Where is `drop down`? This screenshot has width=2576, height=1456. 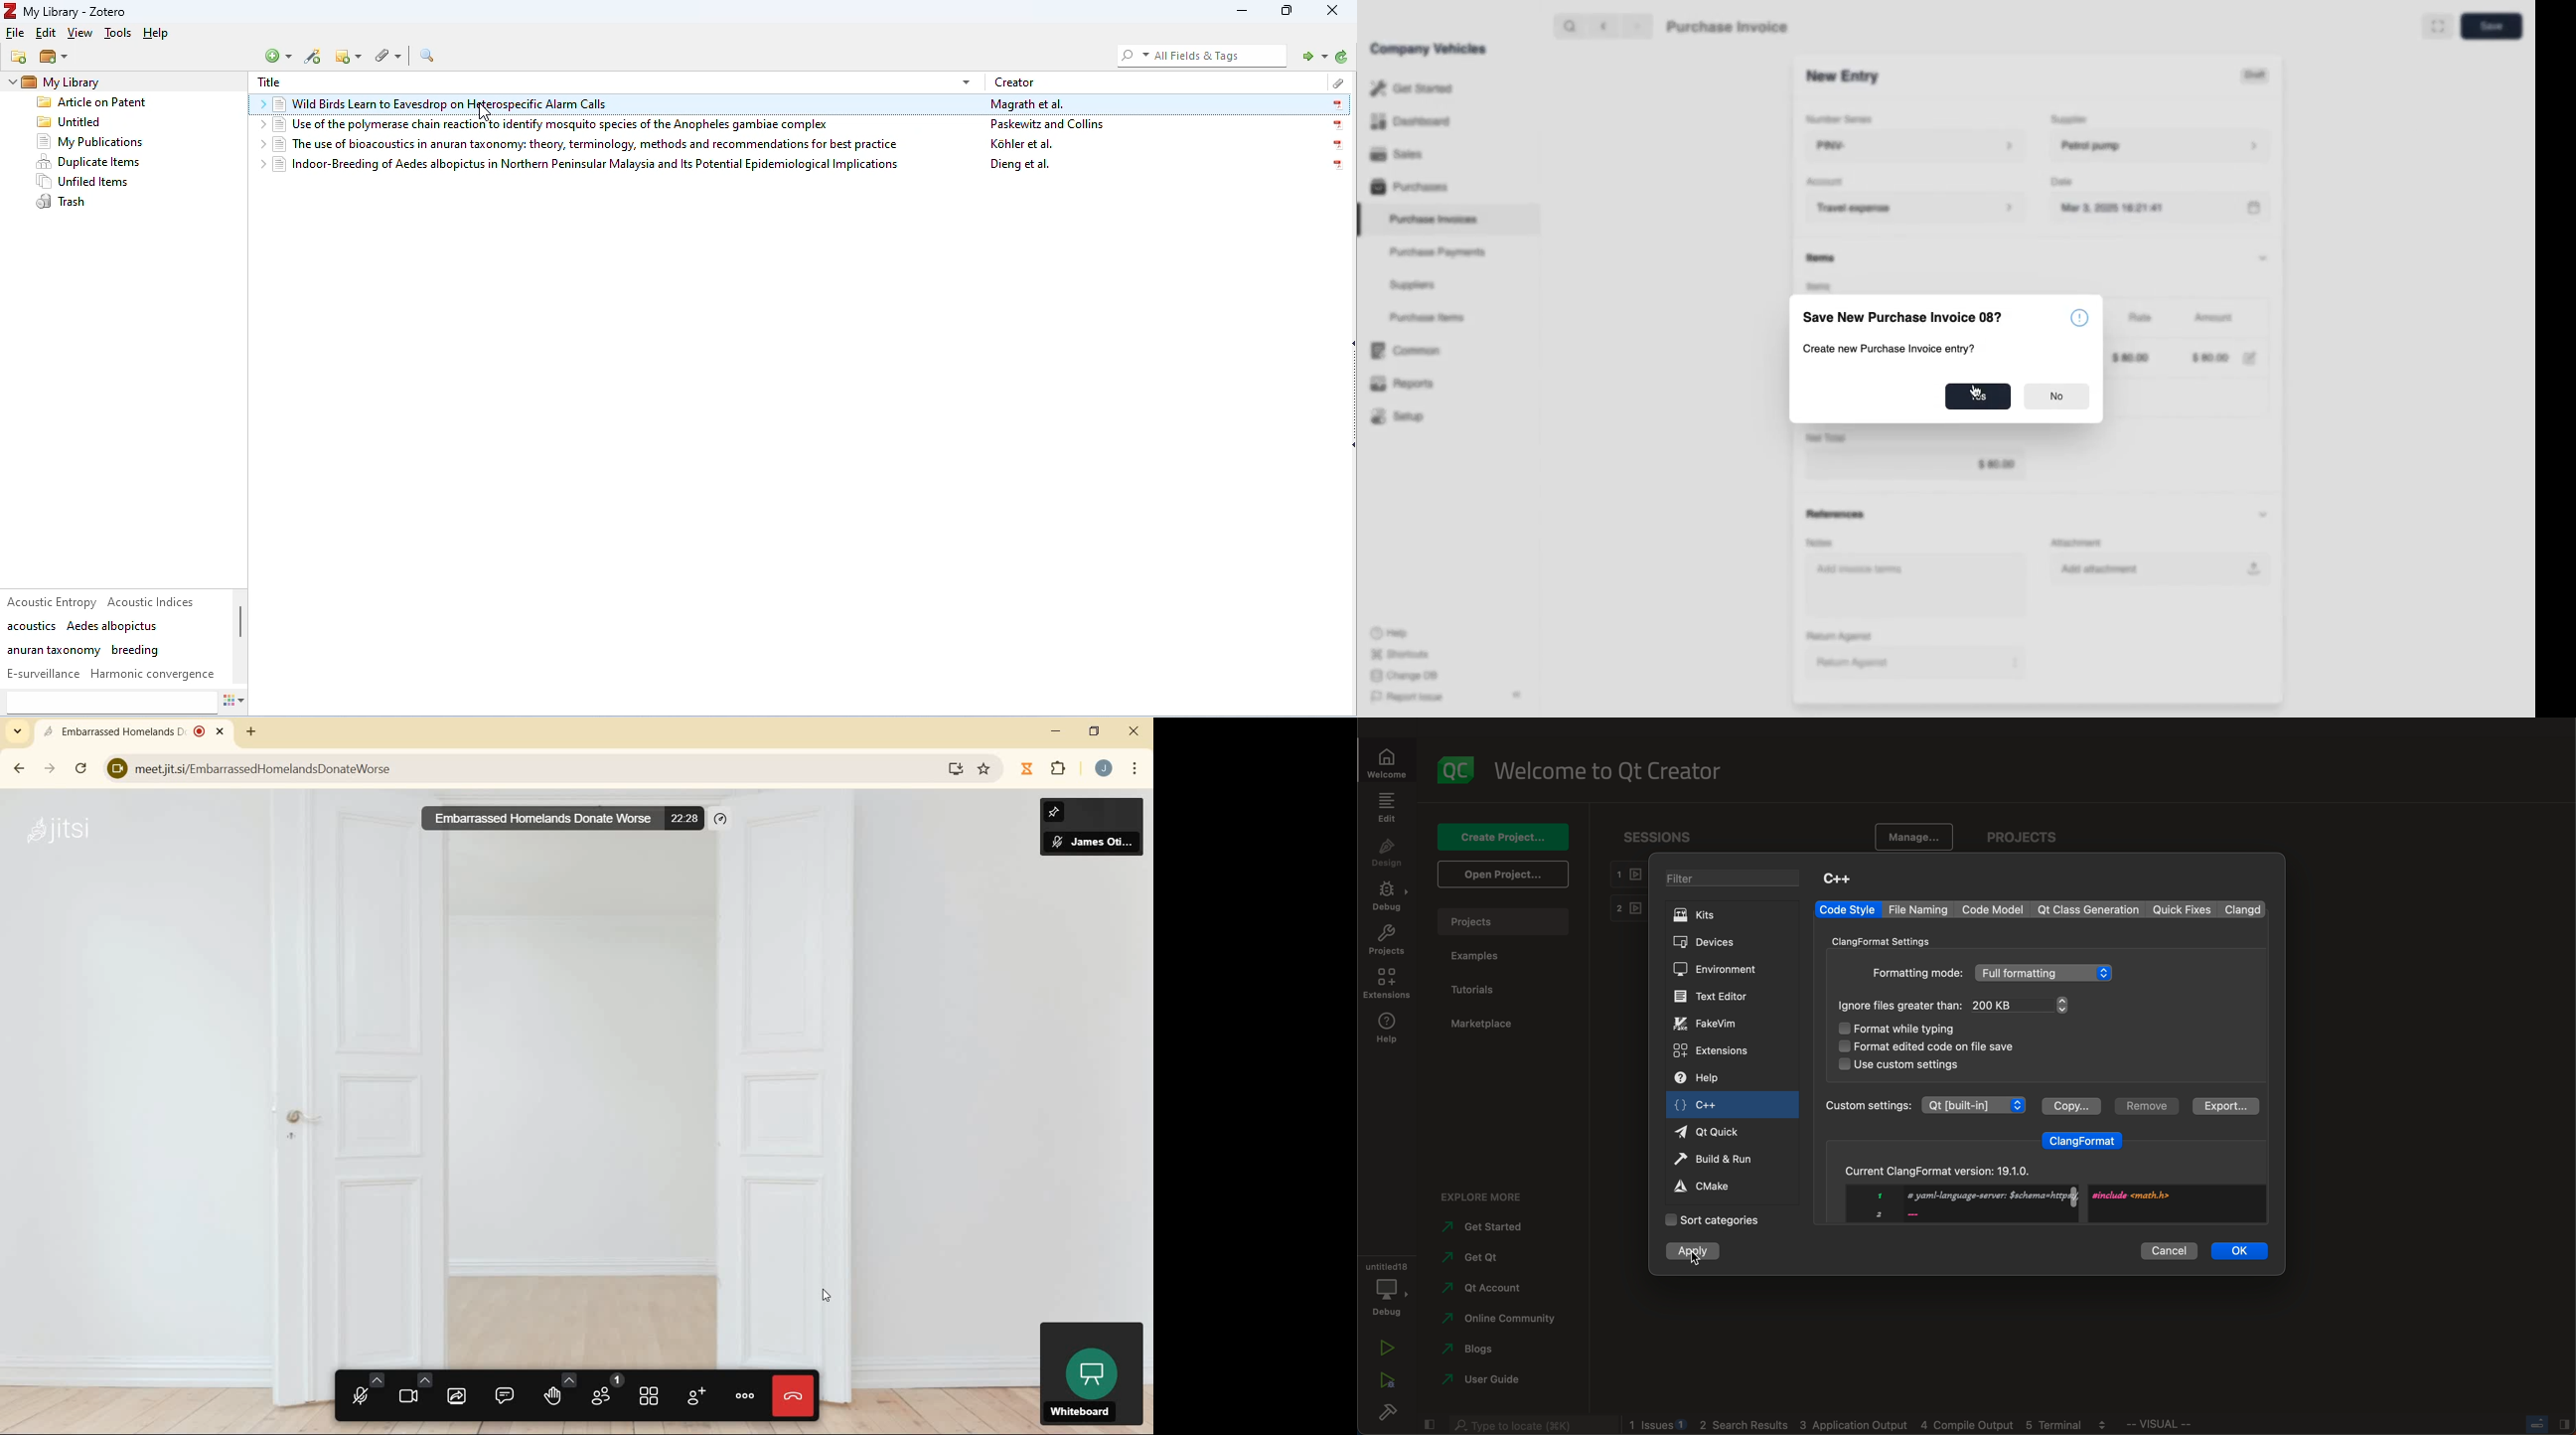 drop down is located at coordinates (262, 106).